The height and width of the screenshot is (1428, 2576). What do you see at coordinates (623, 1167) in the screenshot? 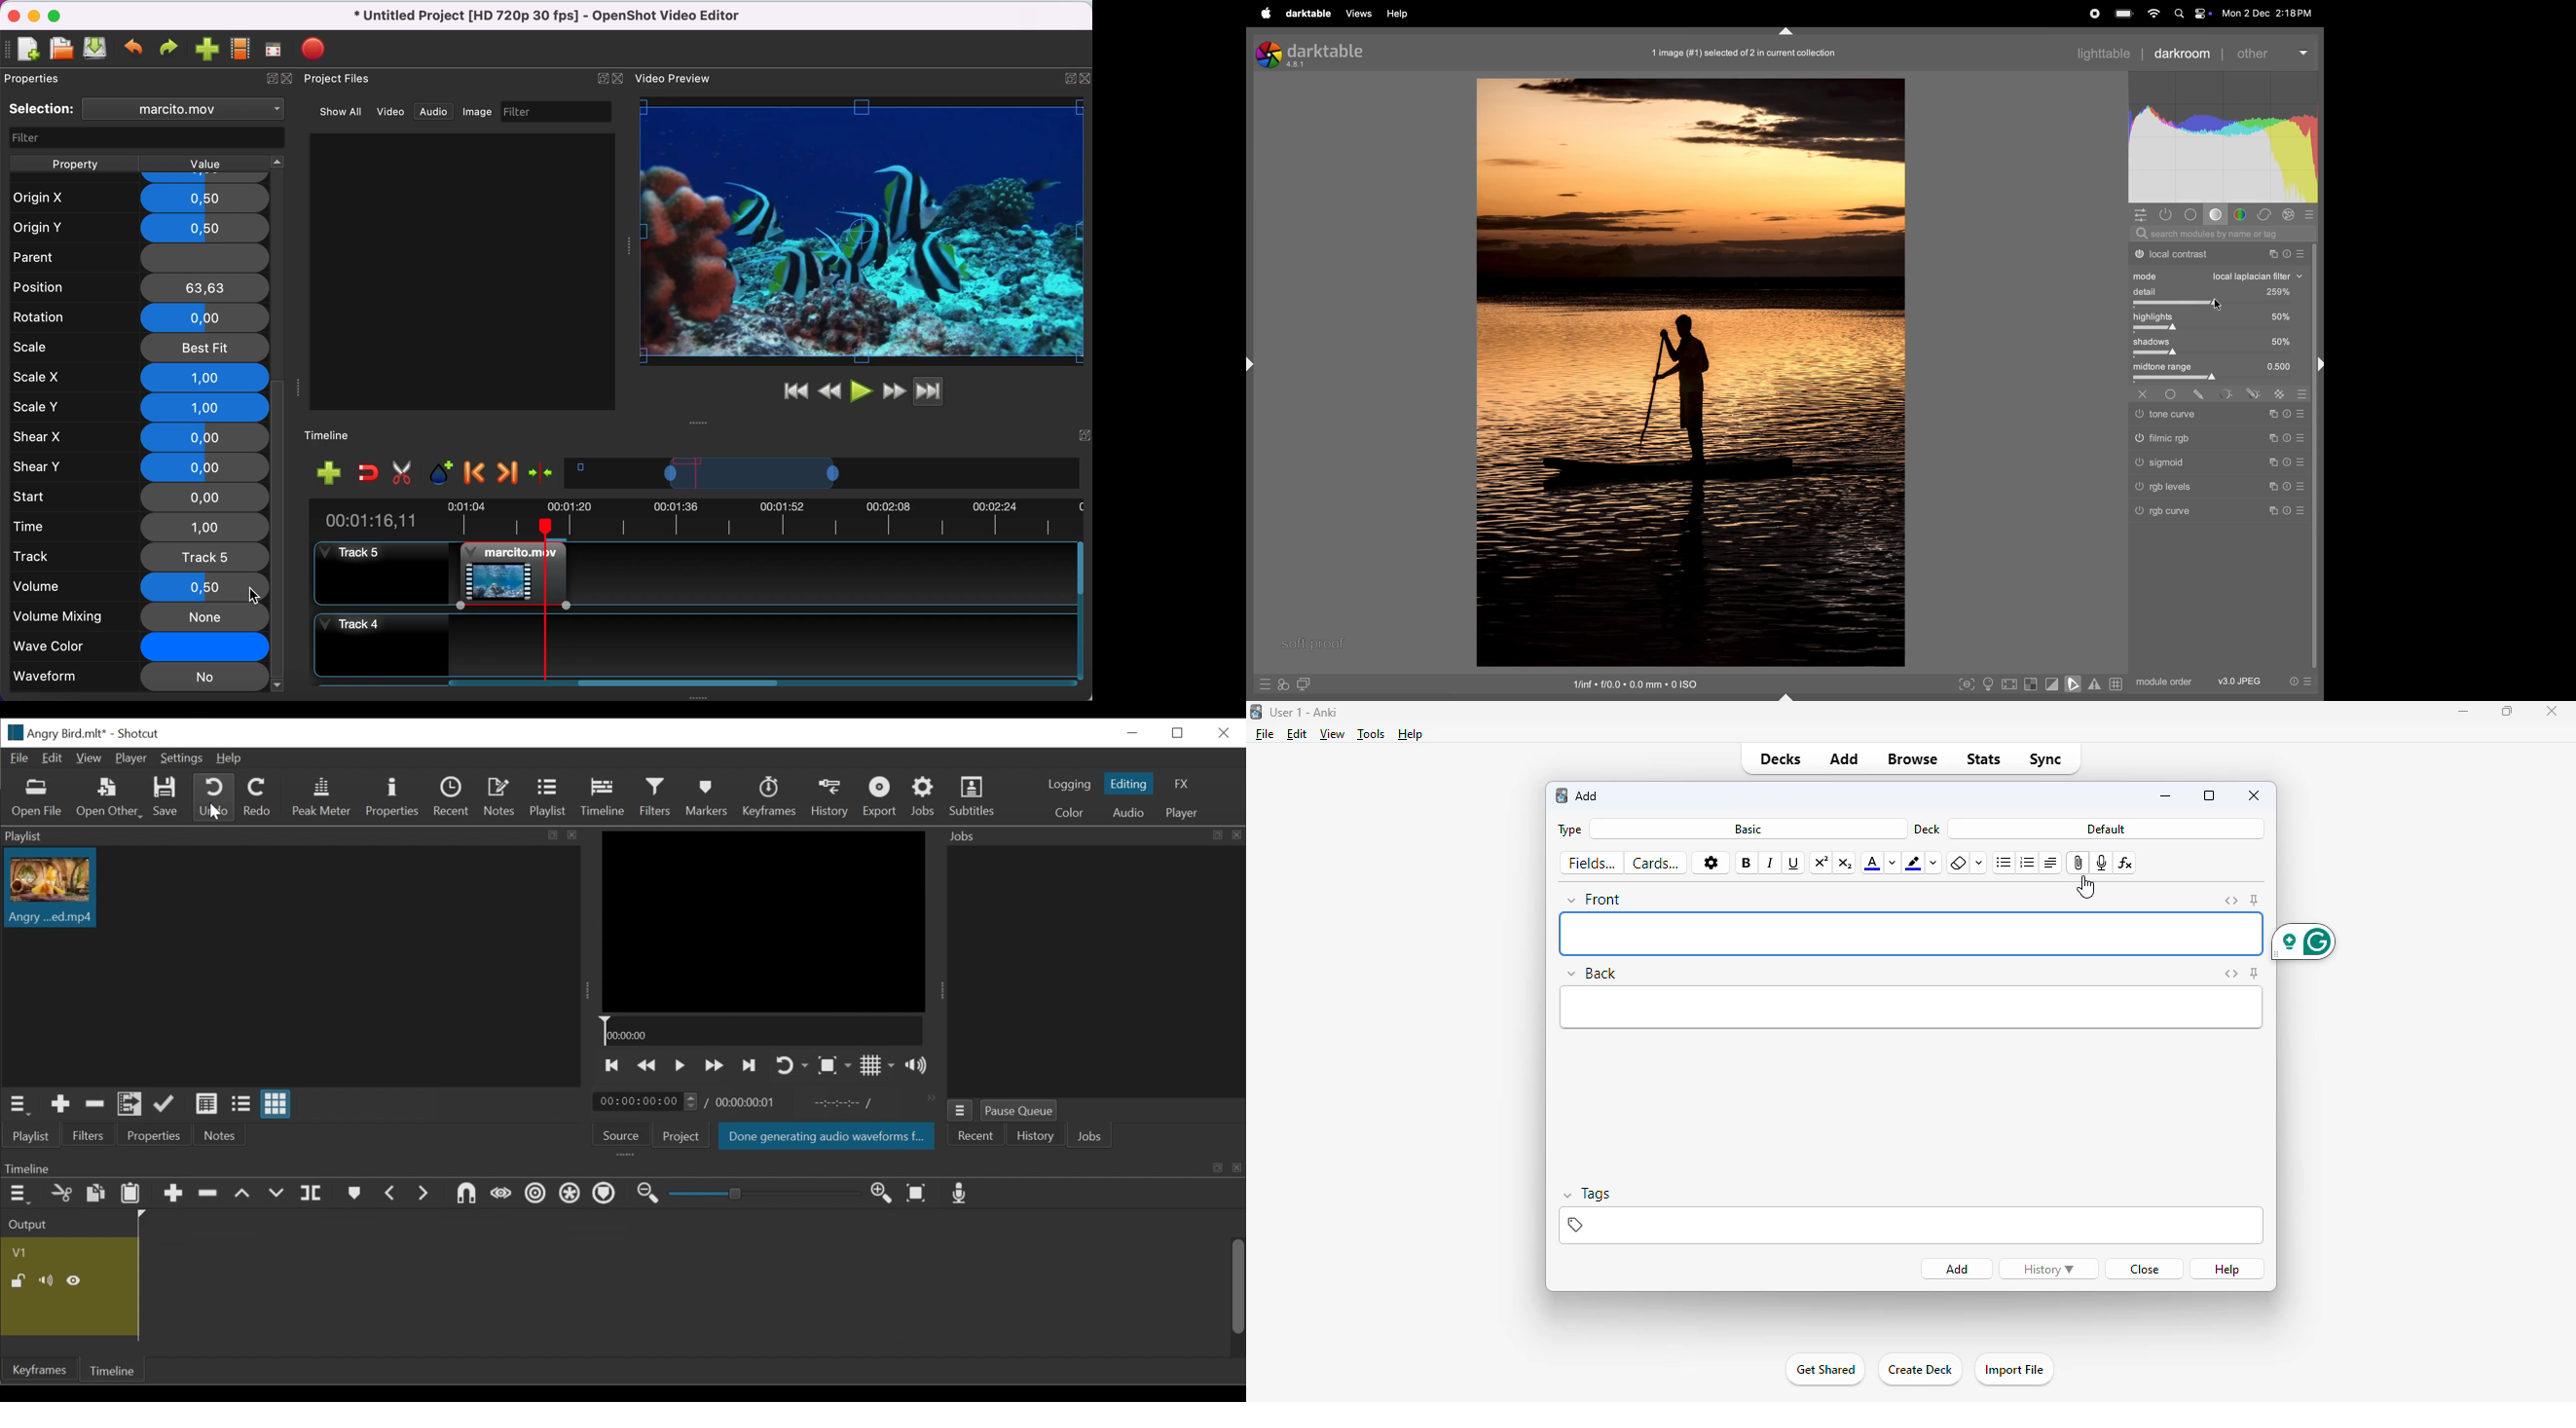
I see `Timeline` at bounding box center [623, 1167].